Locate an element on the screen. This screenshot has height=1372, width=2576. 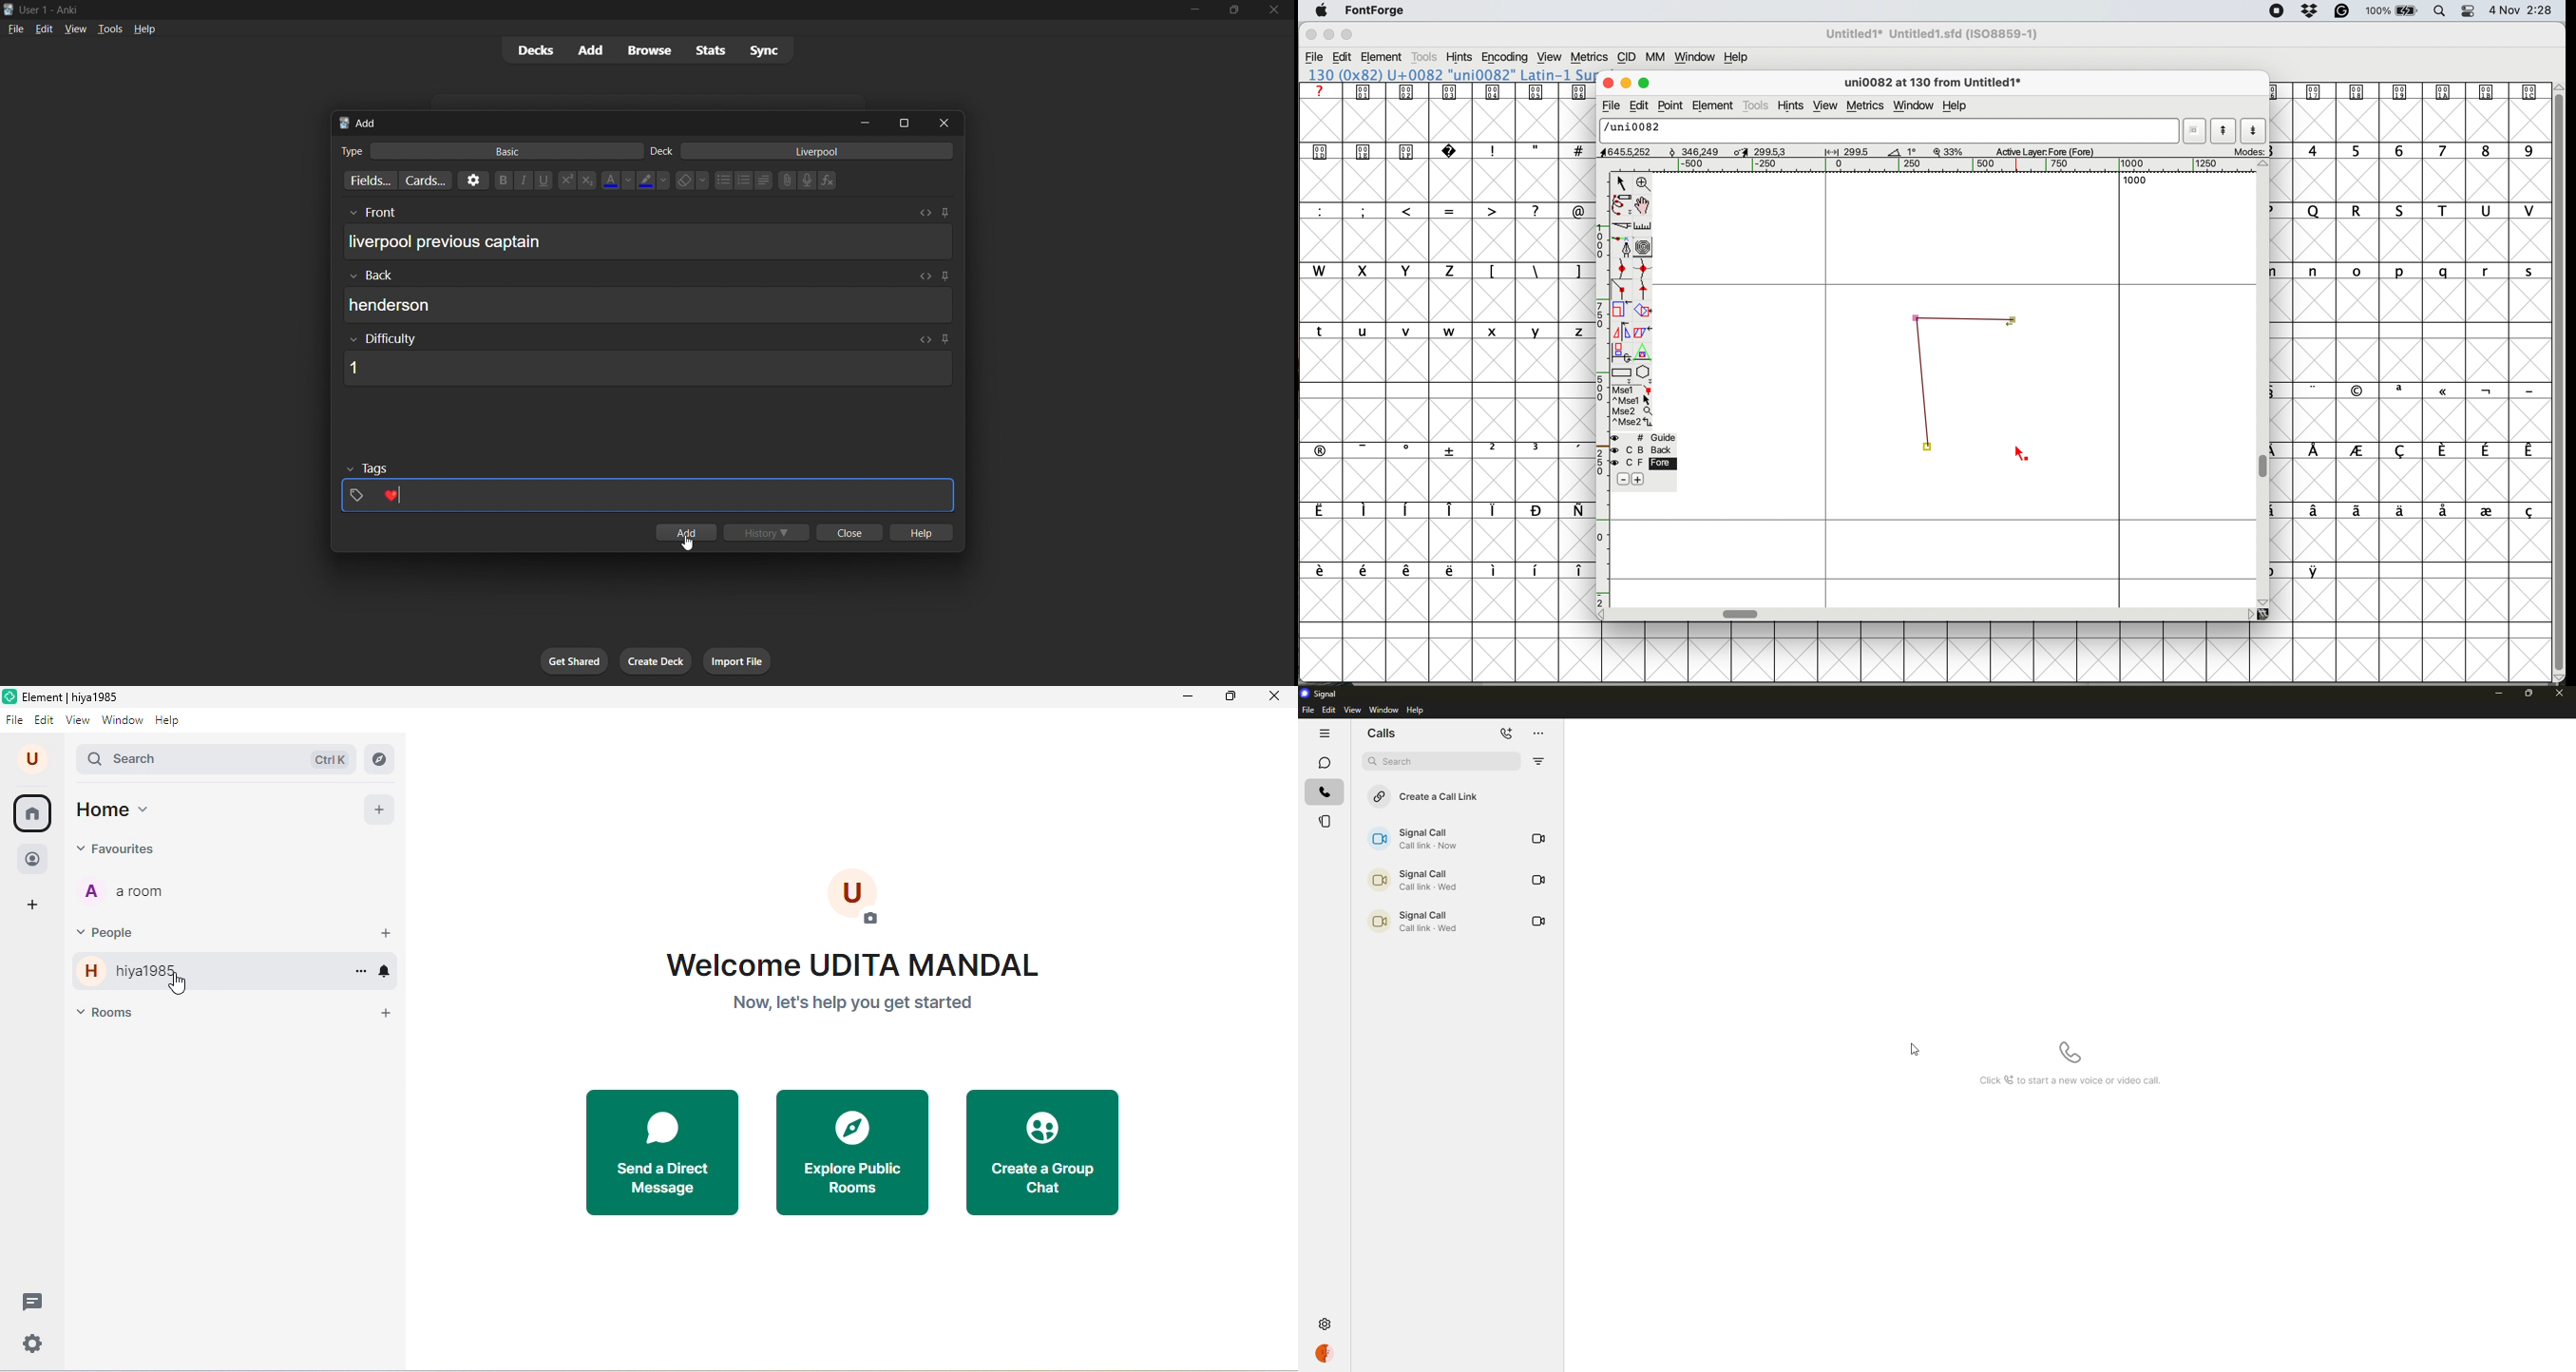
add card title bar is located at coordinates (590, 121).